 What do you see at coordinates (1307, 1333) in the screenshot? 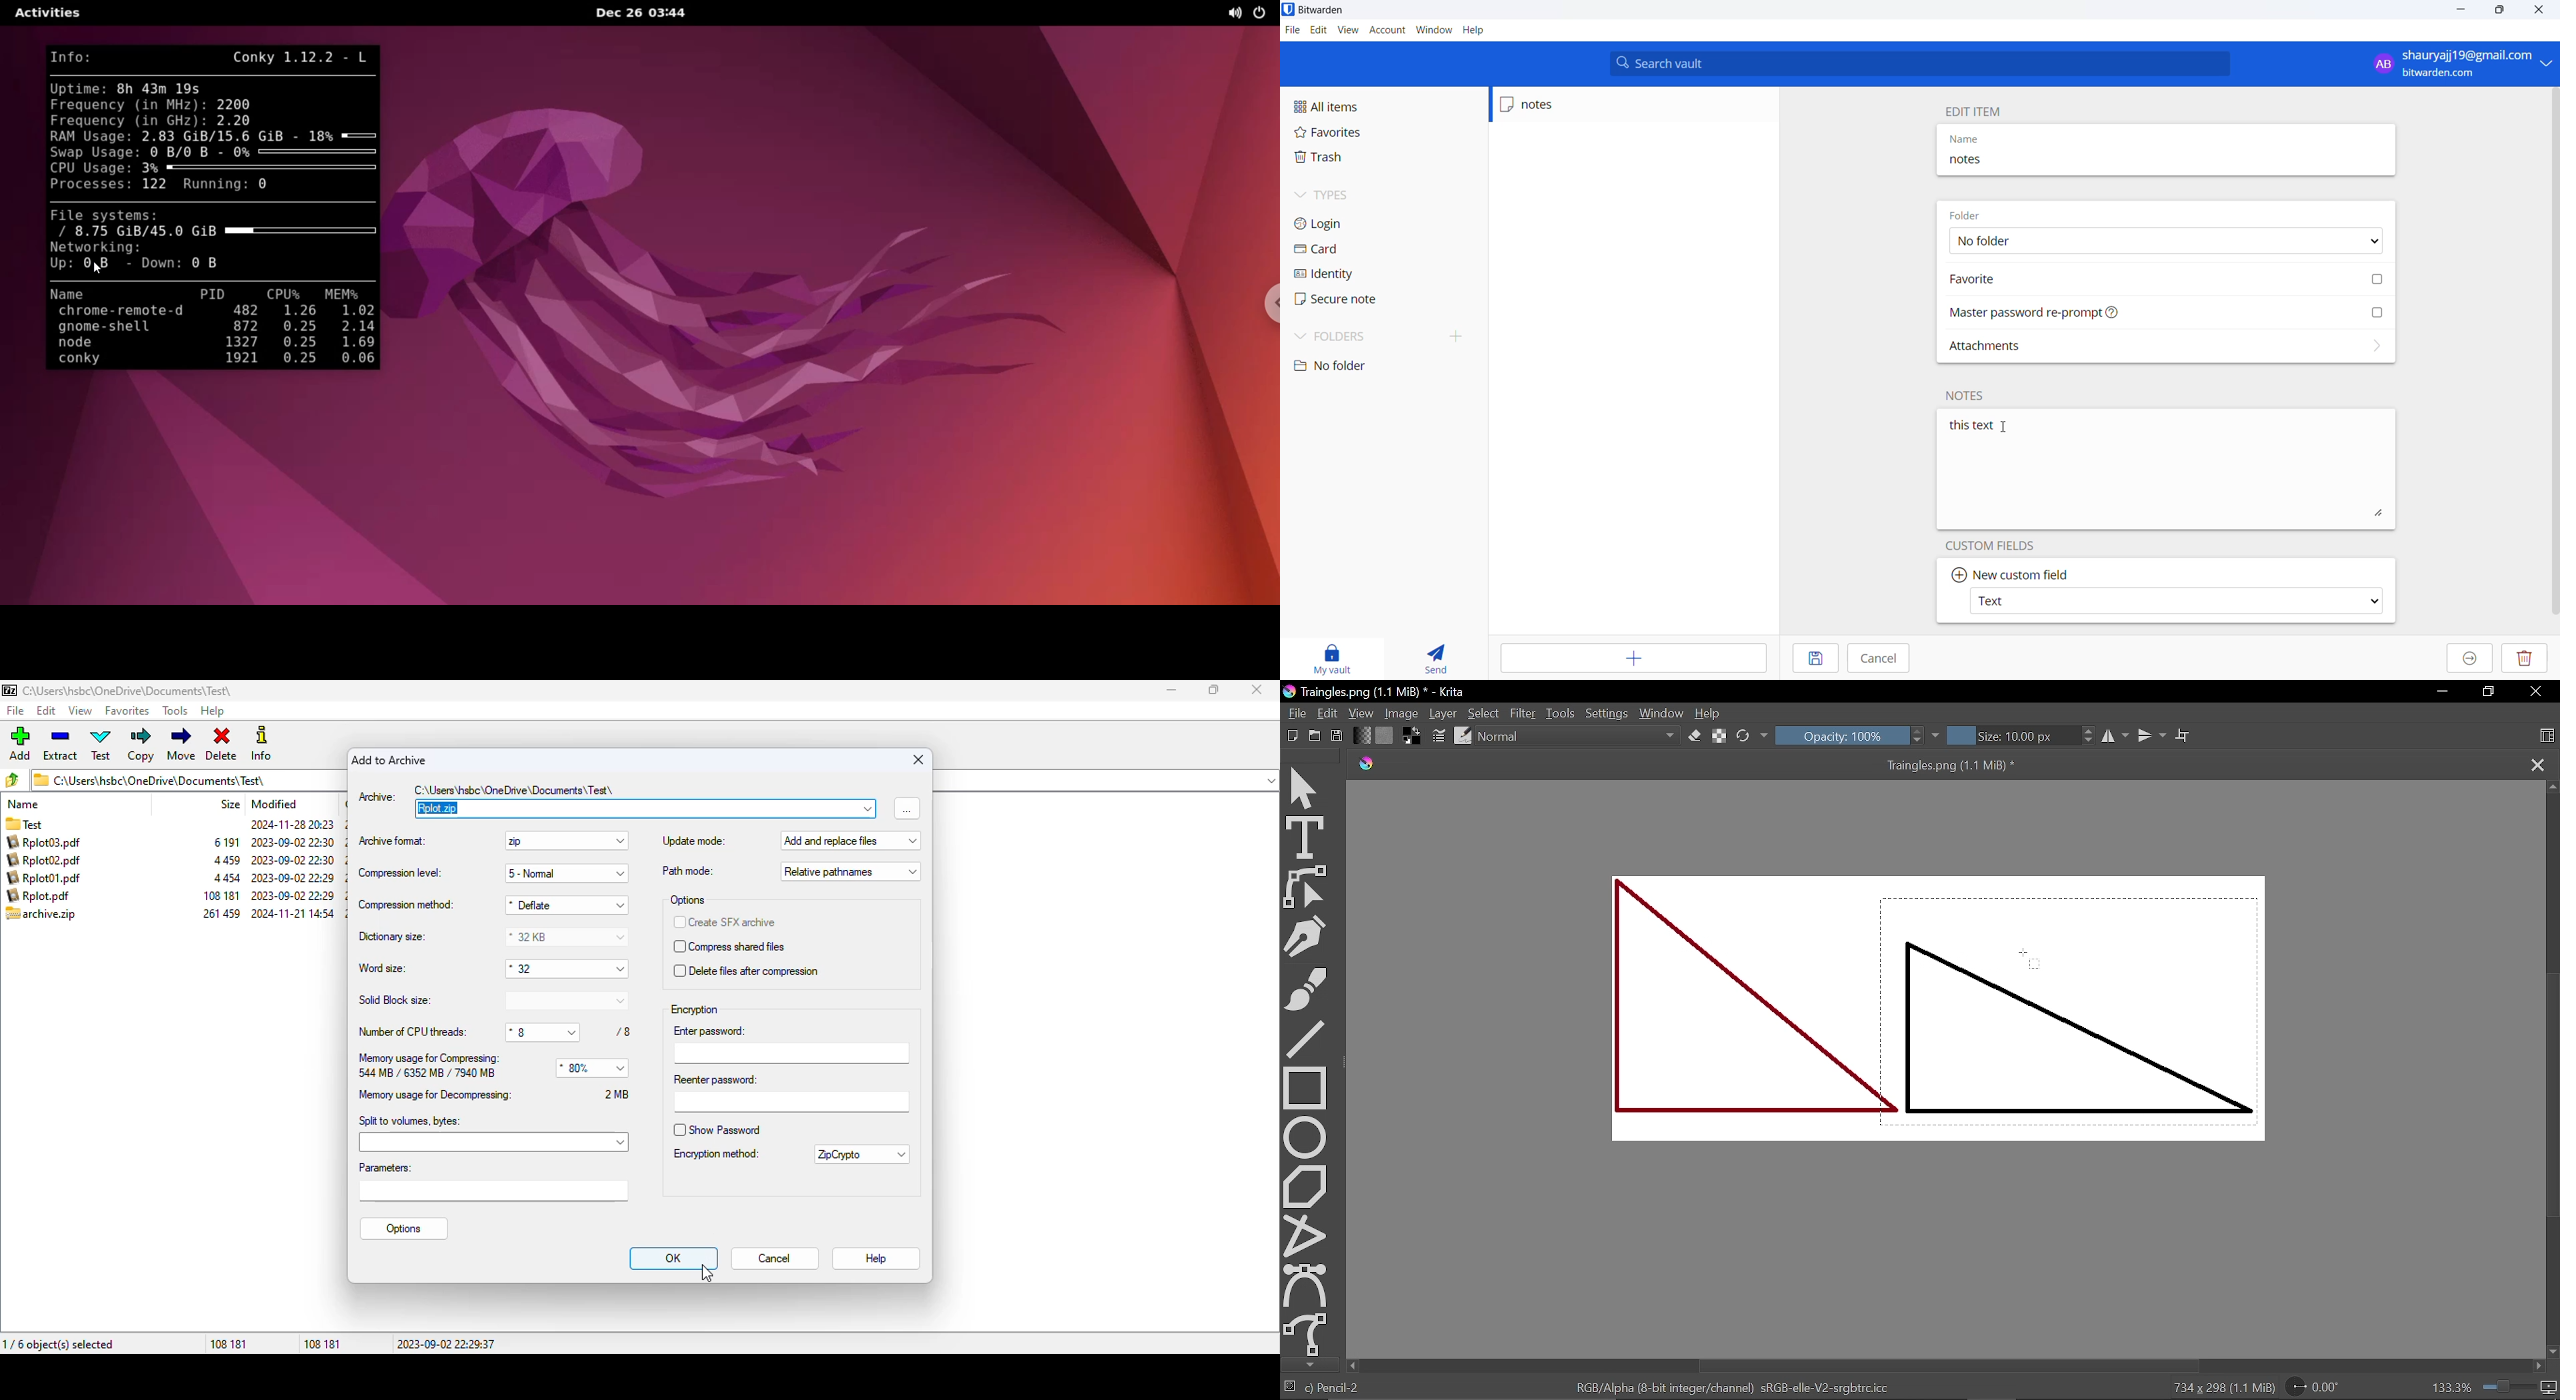
I see `Freehand path tool` at bounding box center [1307, 1333].